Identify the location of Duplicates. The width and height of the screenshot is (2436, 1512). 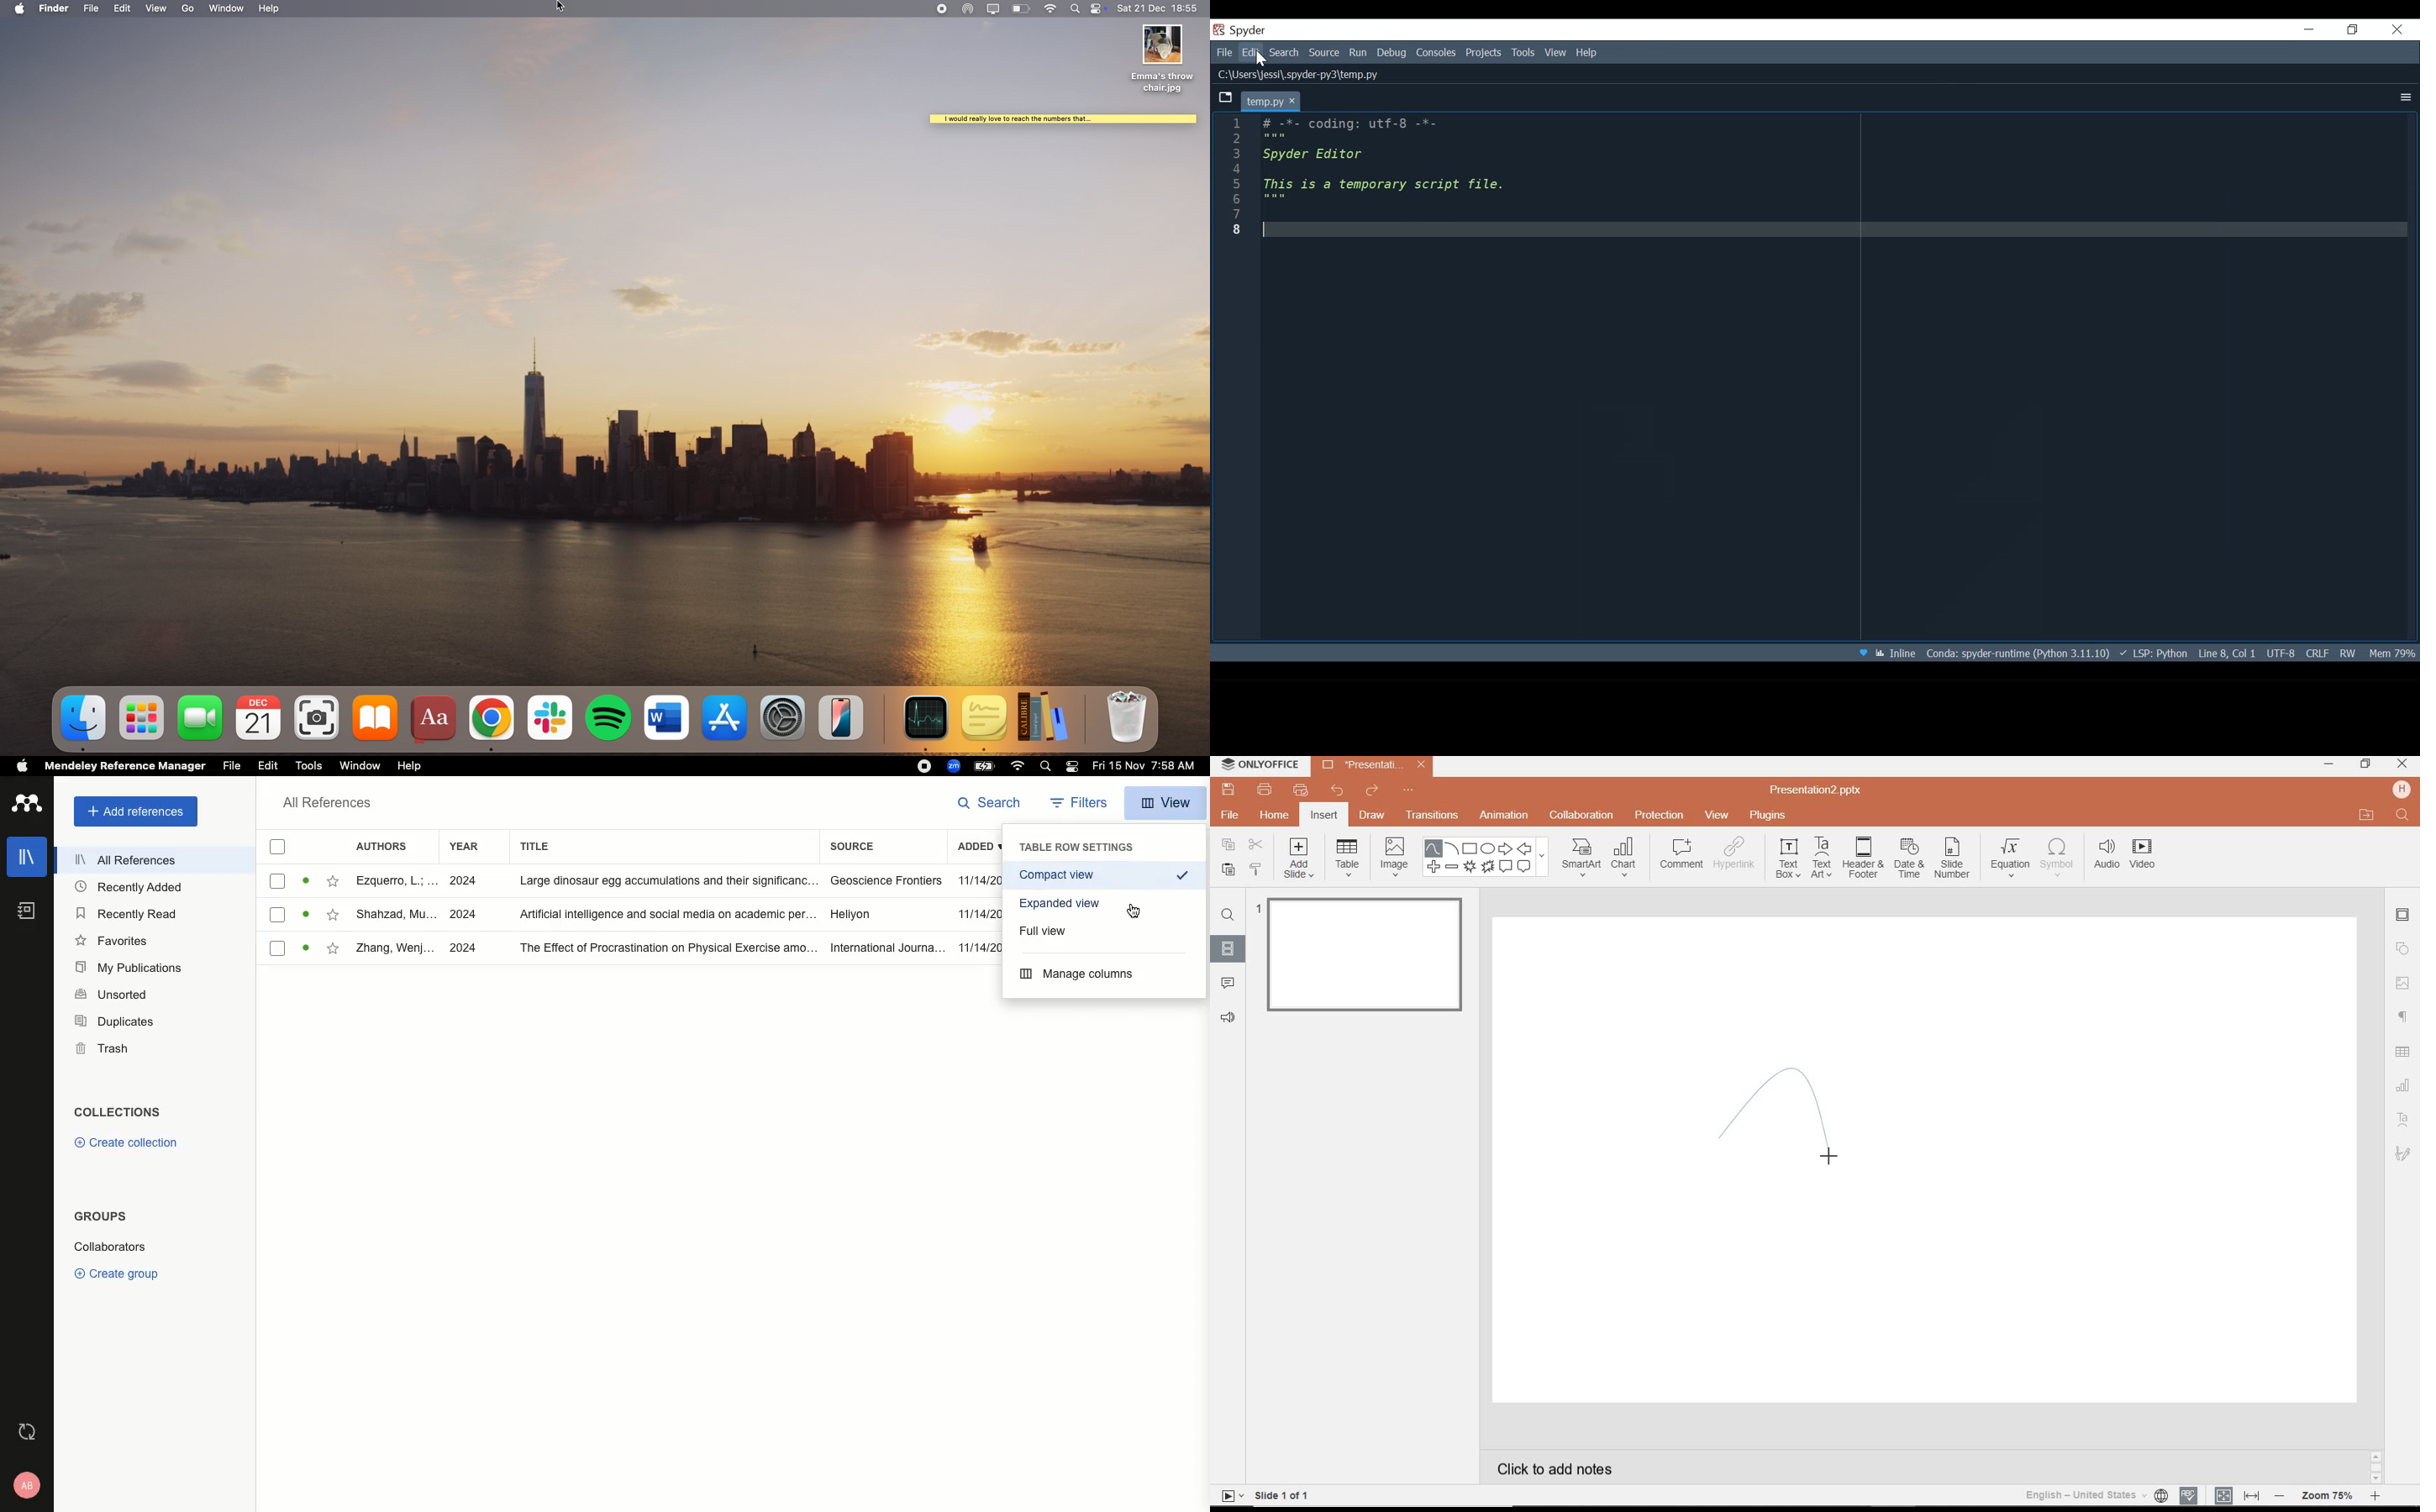
(113, 1023).